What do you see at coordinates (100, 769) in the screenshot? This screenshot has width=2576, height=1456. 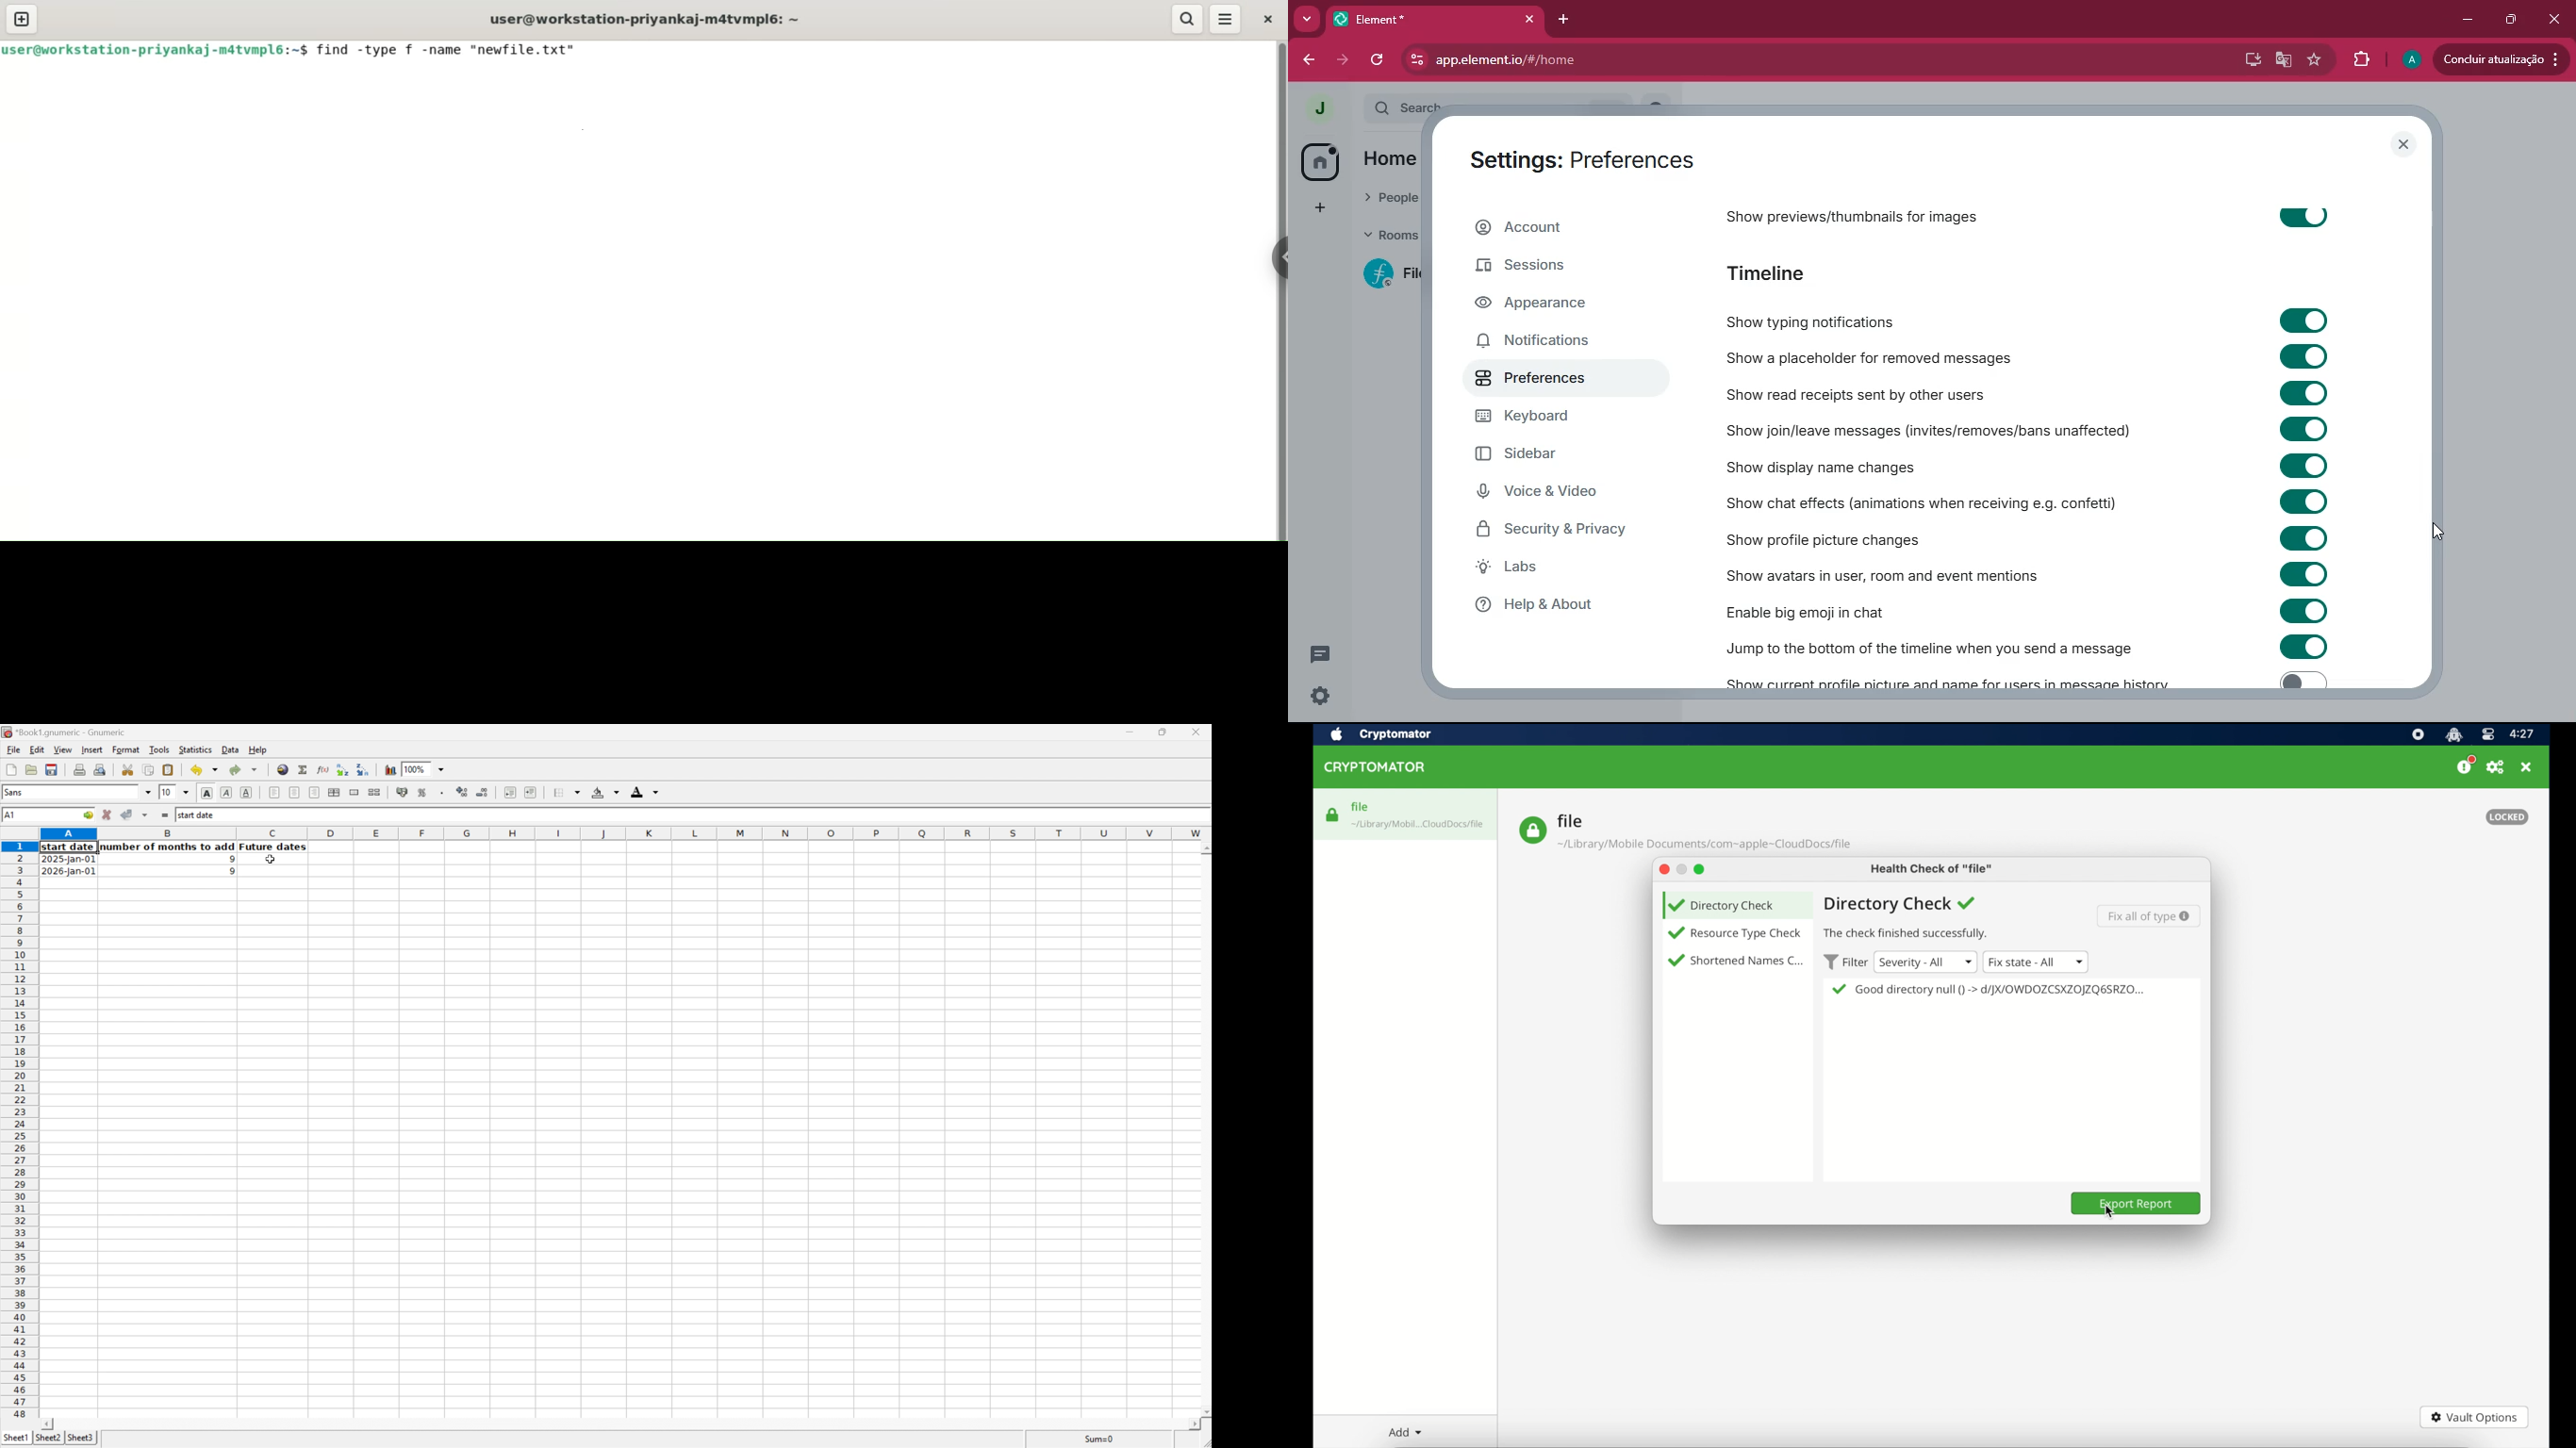 I see `Print preview` at bounding box center [100, 769].